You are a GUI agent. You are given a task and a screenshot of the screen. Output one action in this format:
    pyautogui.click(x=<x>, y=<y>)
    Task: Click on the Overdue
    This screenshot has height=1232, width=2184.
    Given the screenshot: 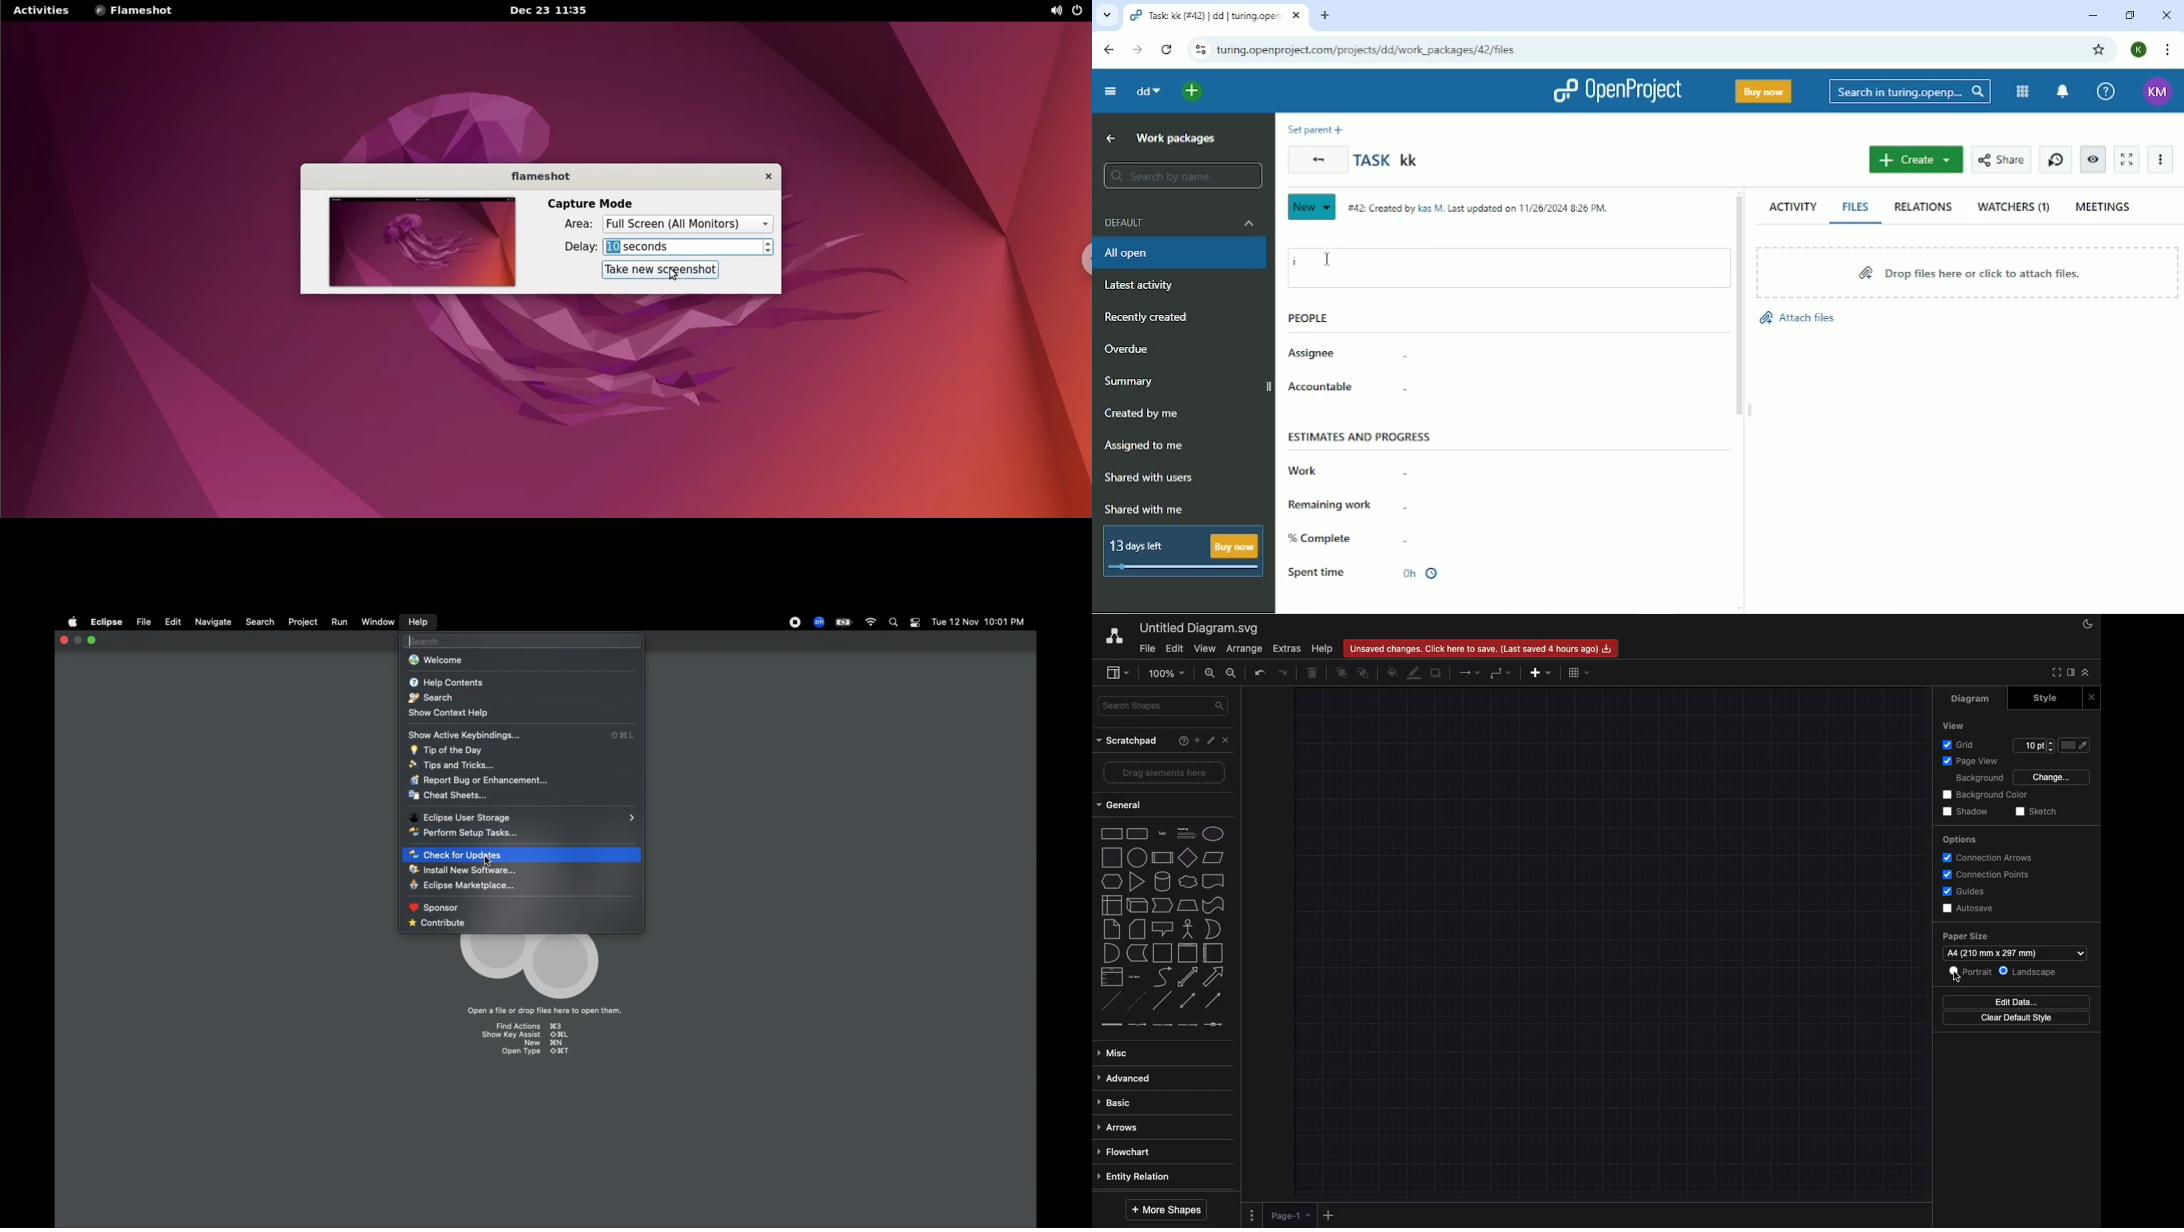 What is the action you would take?
    pyautogui.click(x=1129, y=350)
    